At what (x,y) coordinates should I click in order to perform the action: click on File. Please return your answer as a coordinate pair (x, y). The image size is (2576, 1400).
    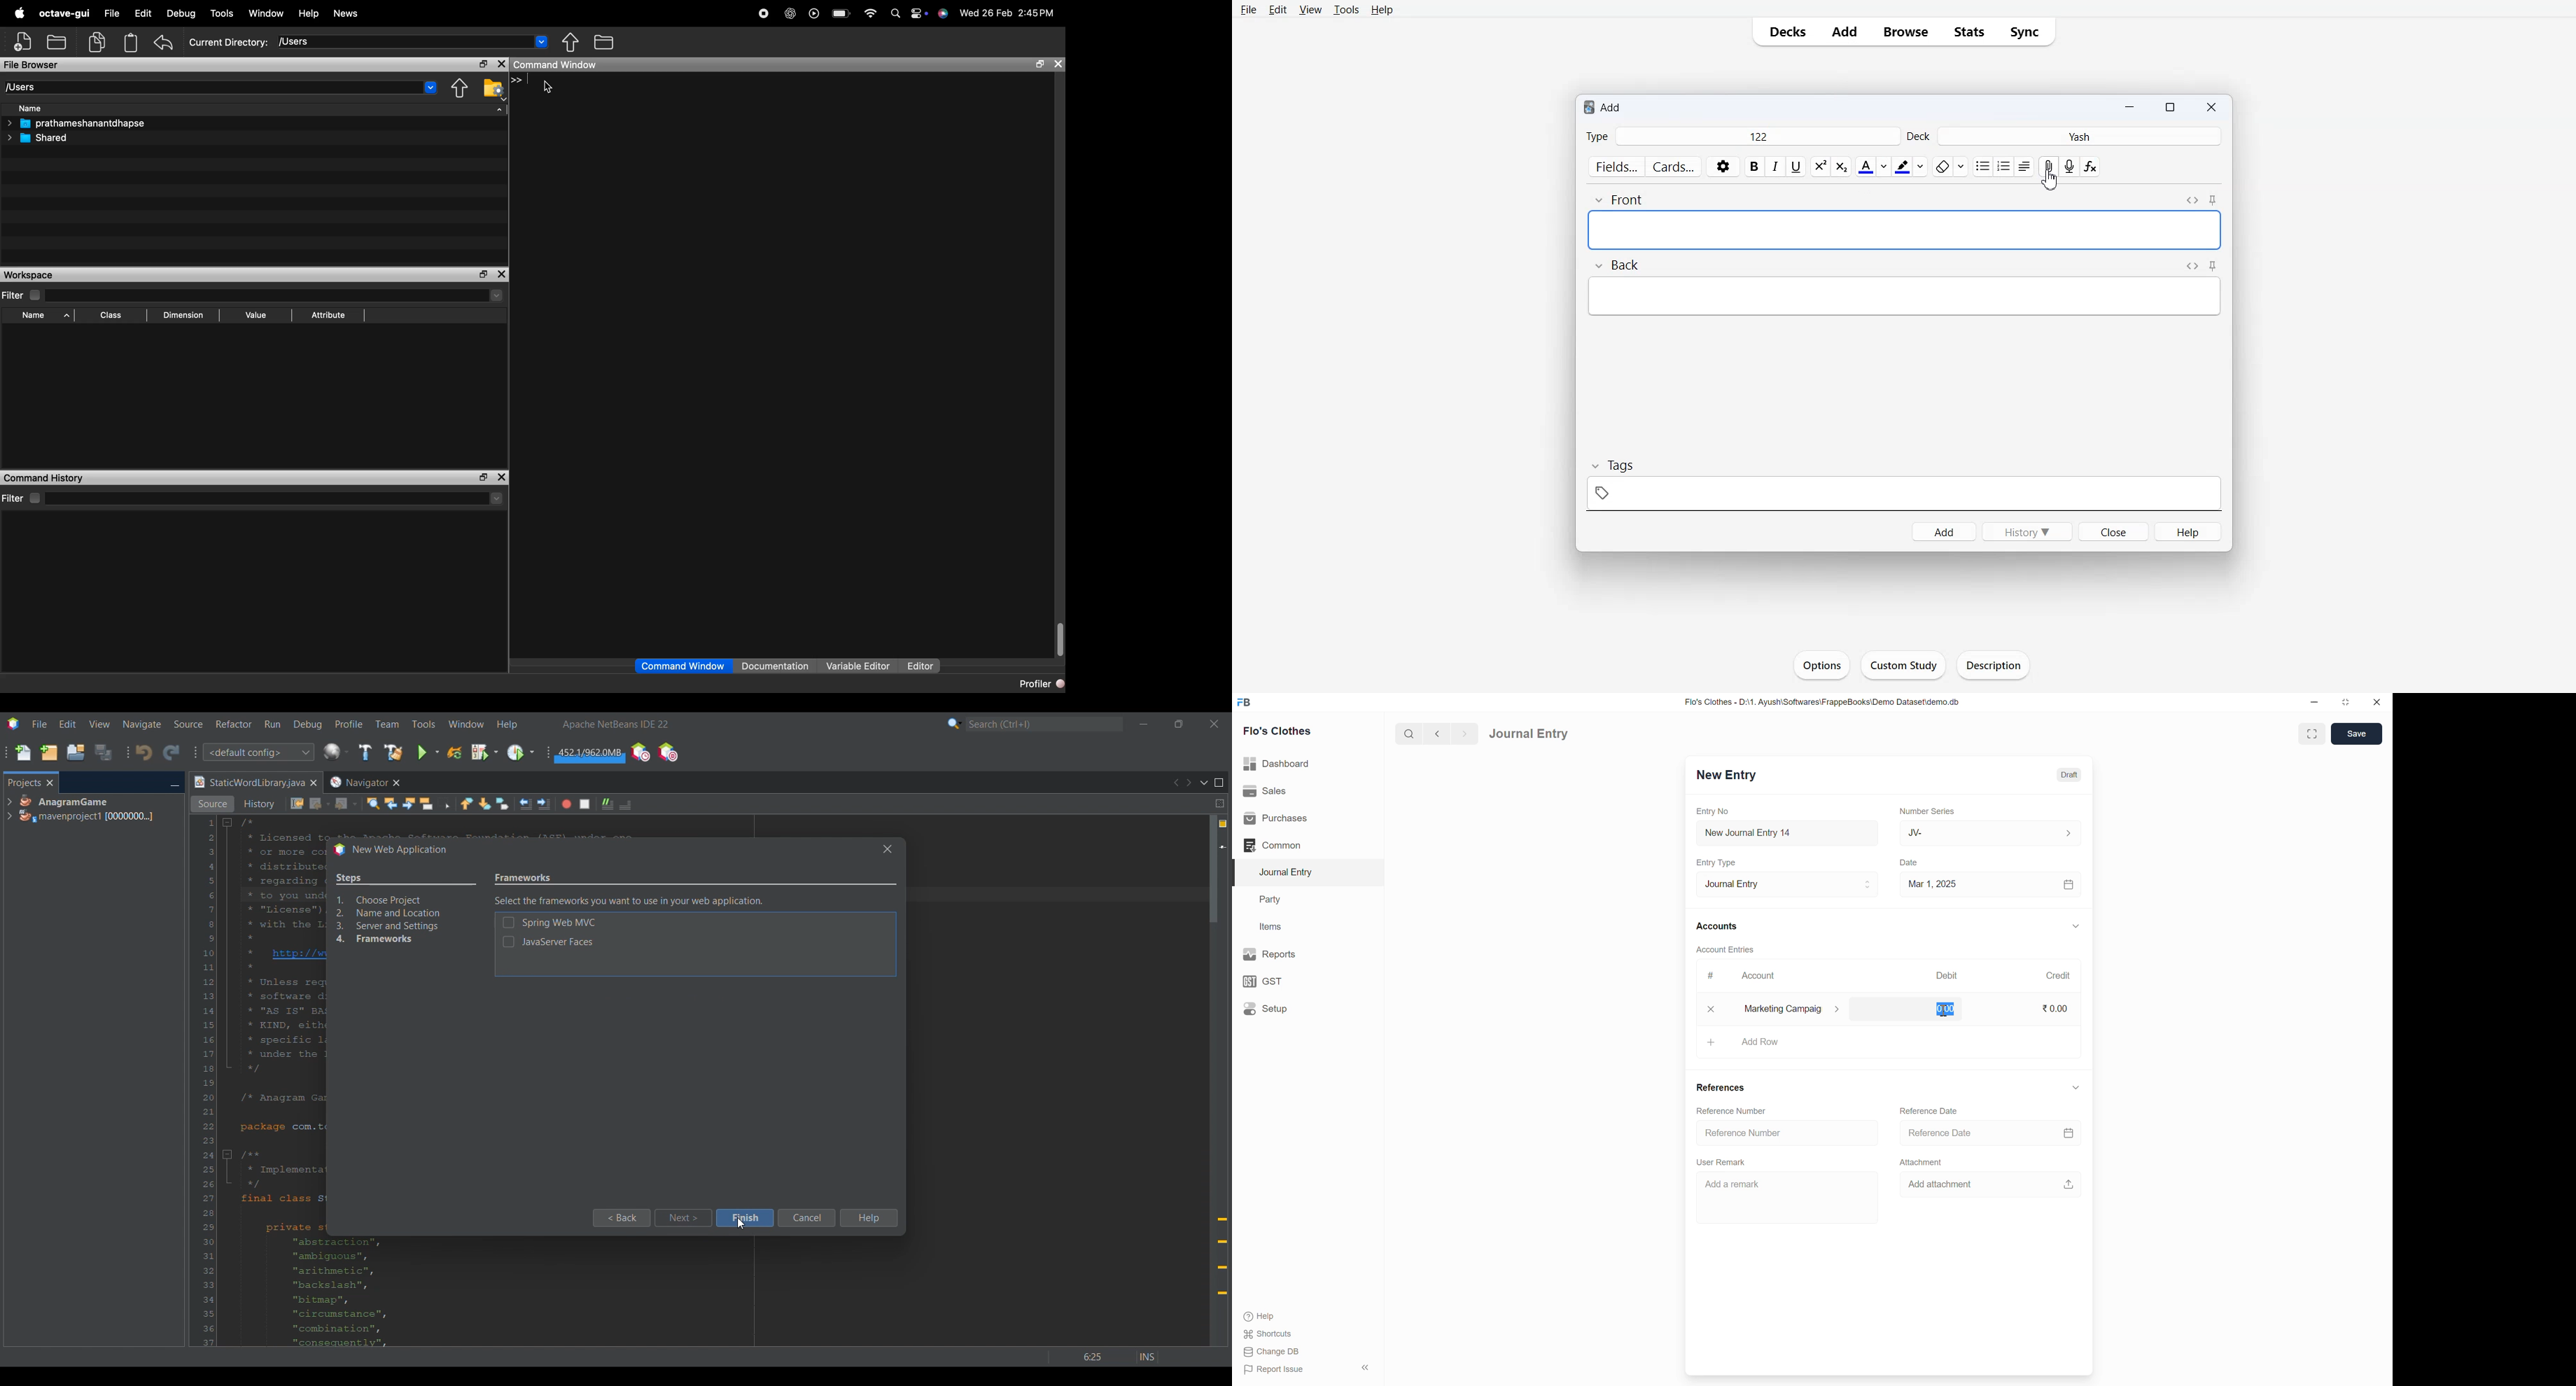
    Looking at the image, I should click on (109, 11).